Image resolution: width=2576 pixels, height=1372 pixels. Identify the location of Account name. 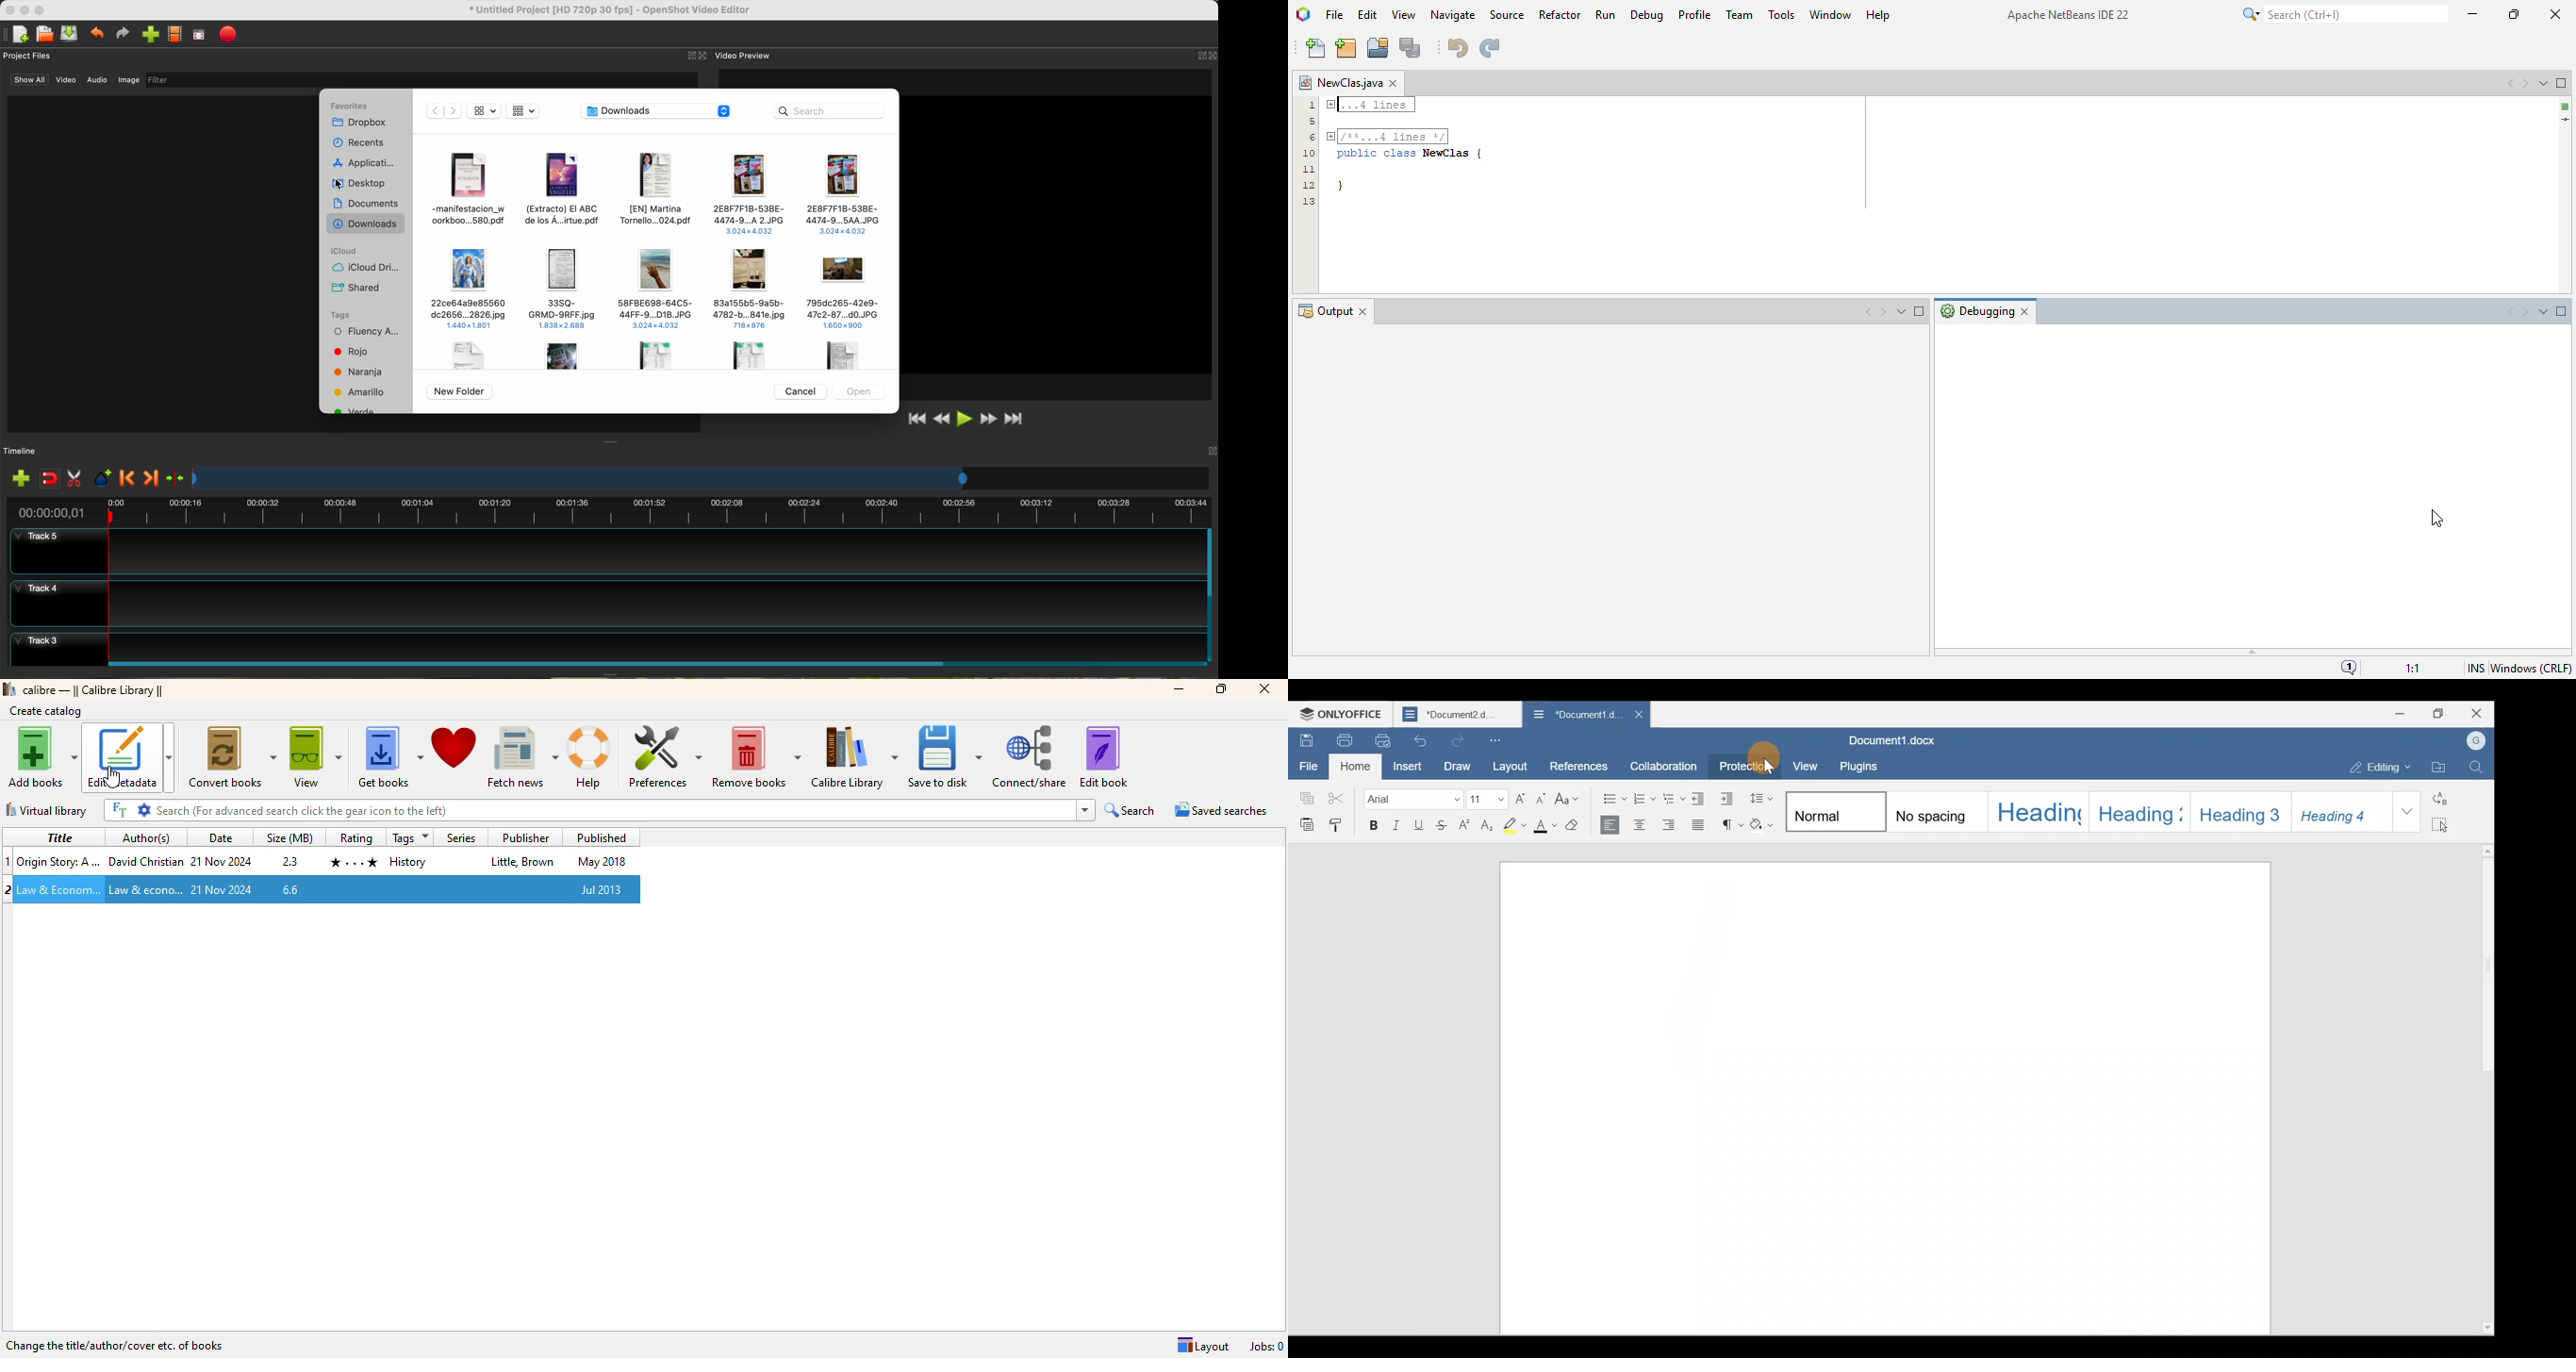
(2479, 739).